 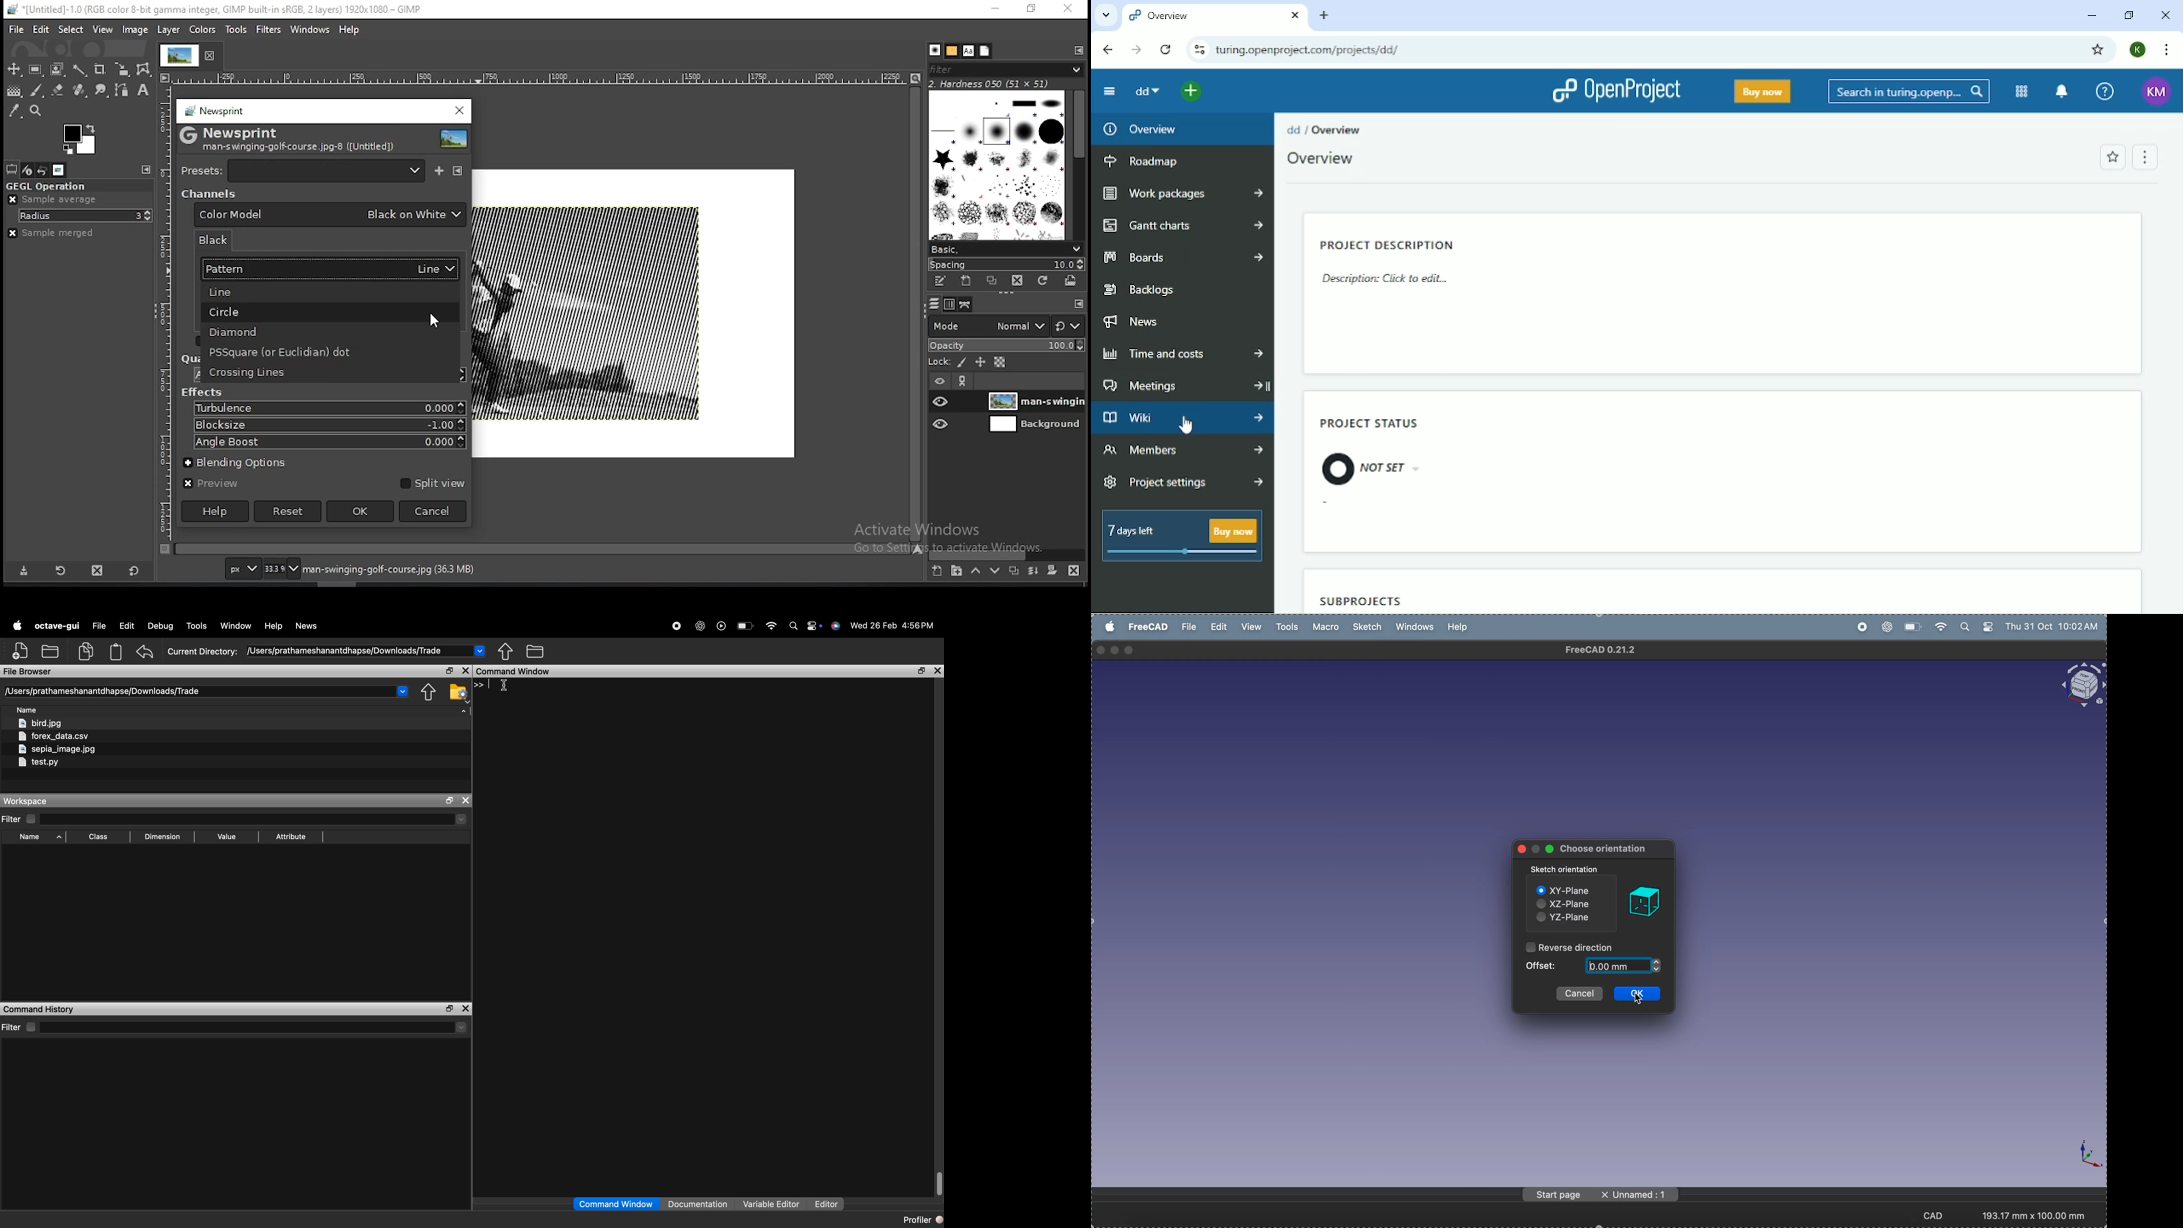 I want to click on battery, so click(x=1912, y=625).